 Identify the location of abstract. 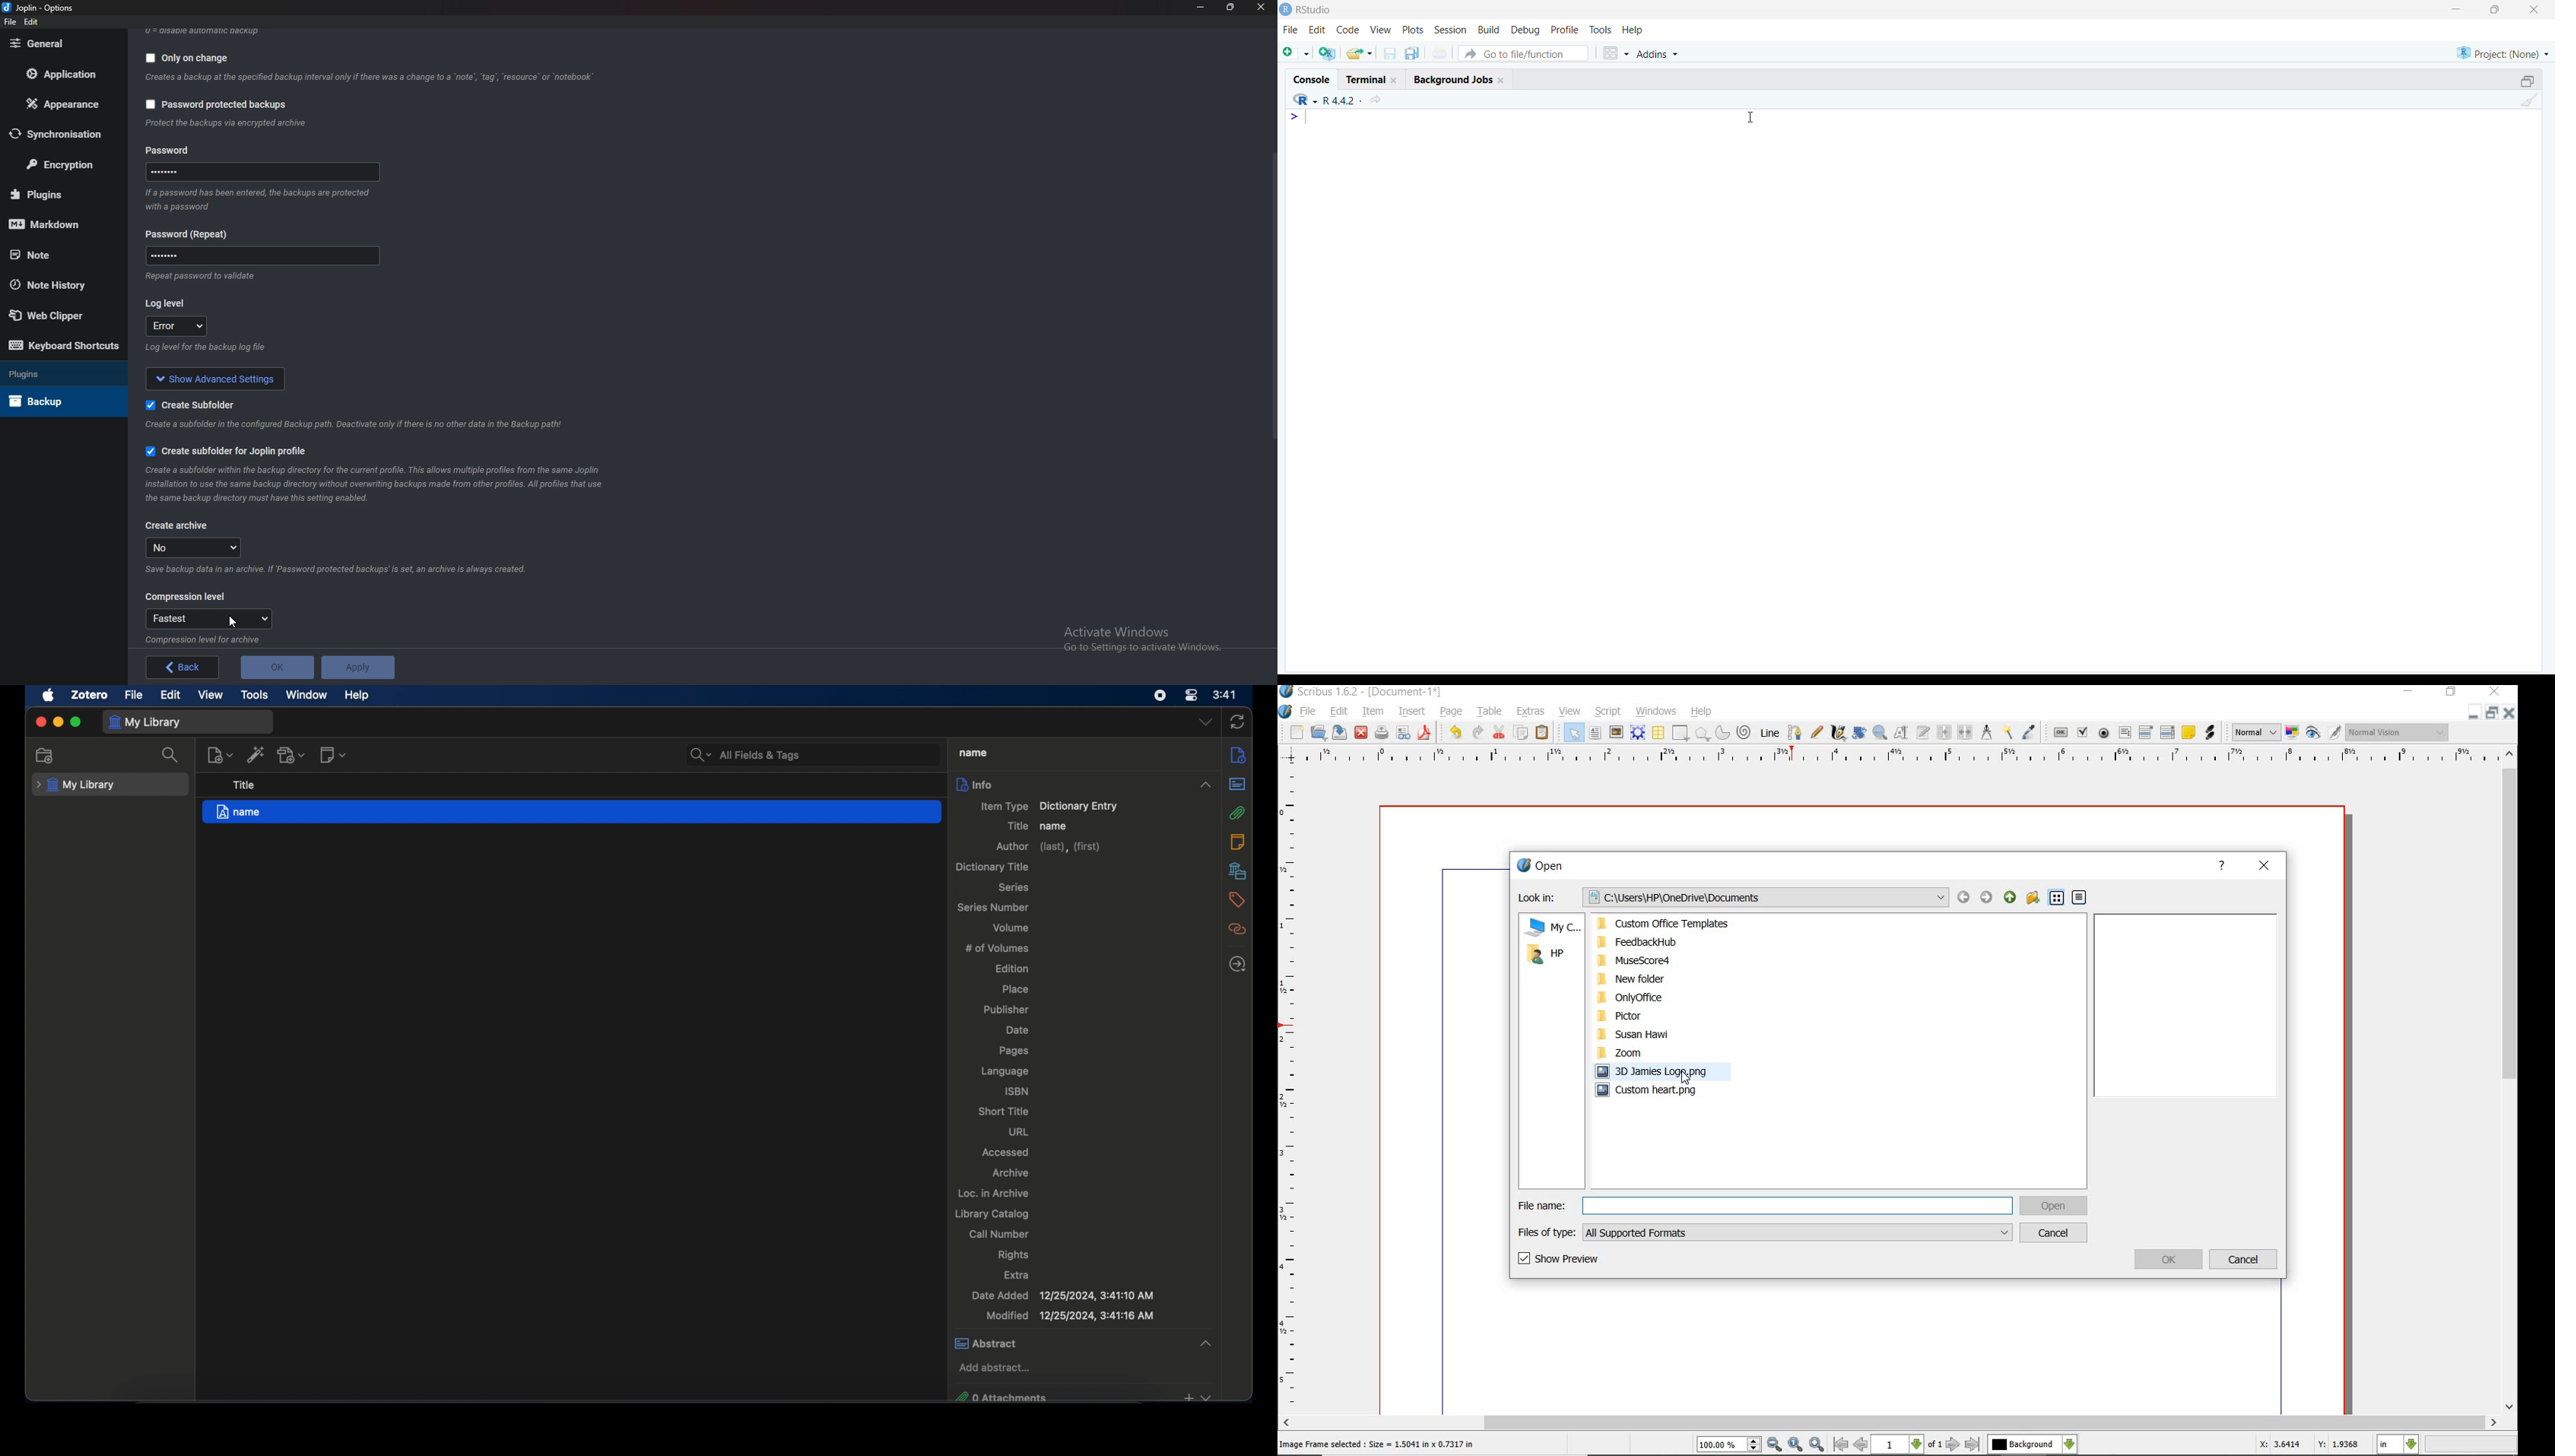
(1238, 784).